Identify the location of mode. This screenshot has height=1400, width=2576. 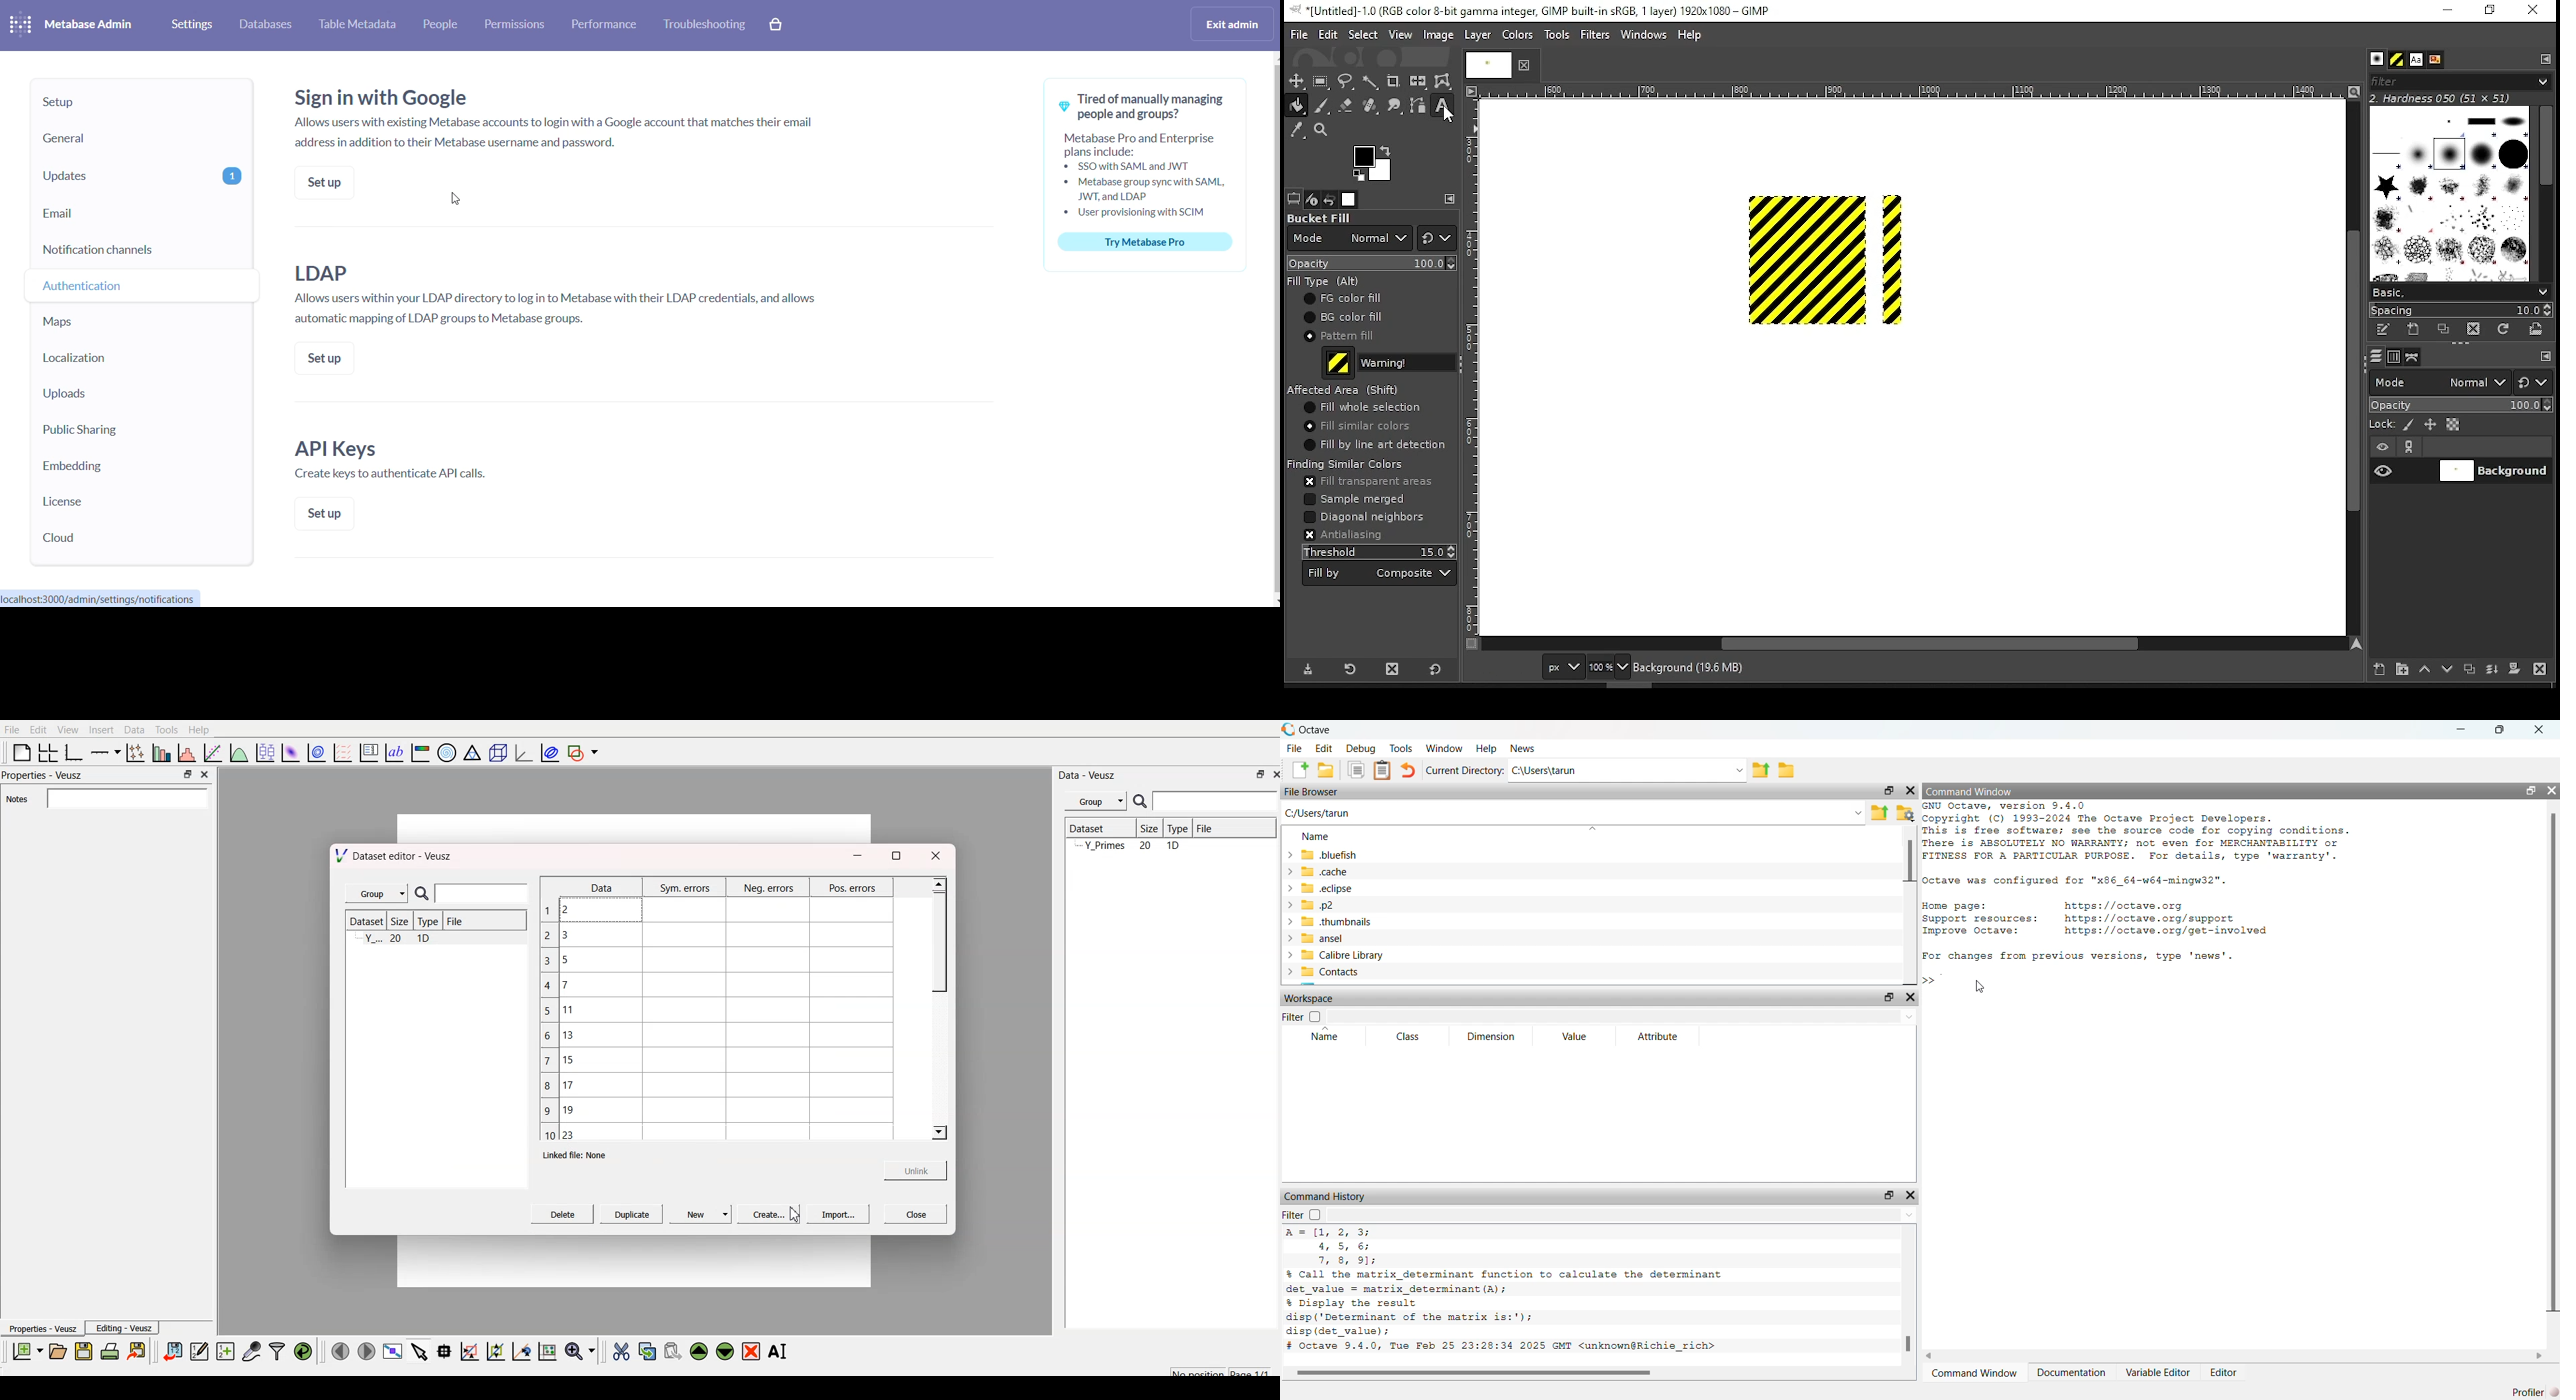
(1349, 239).